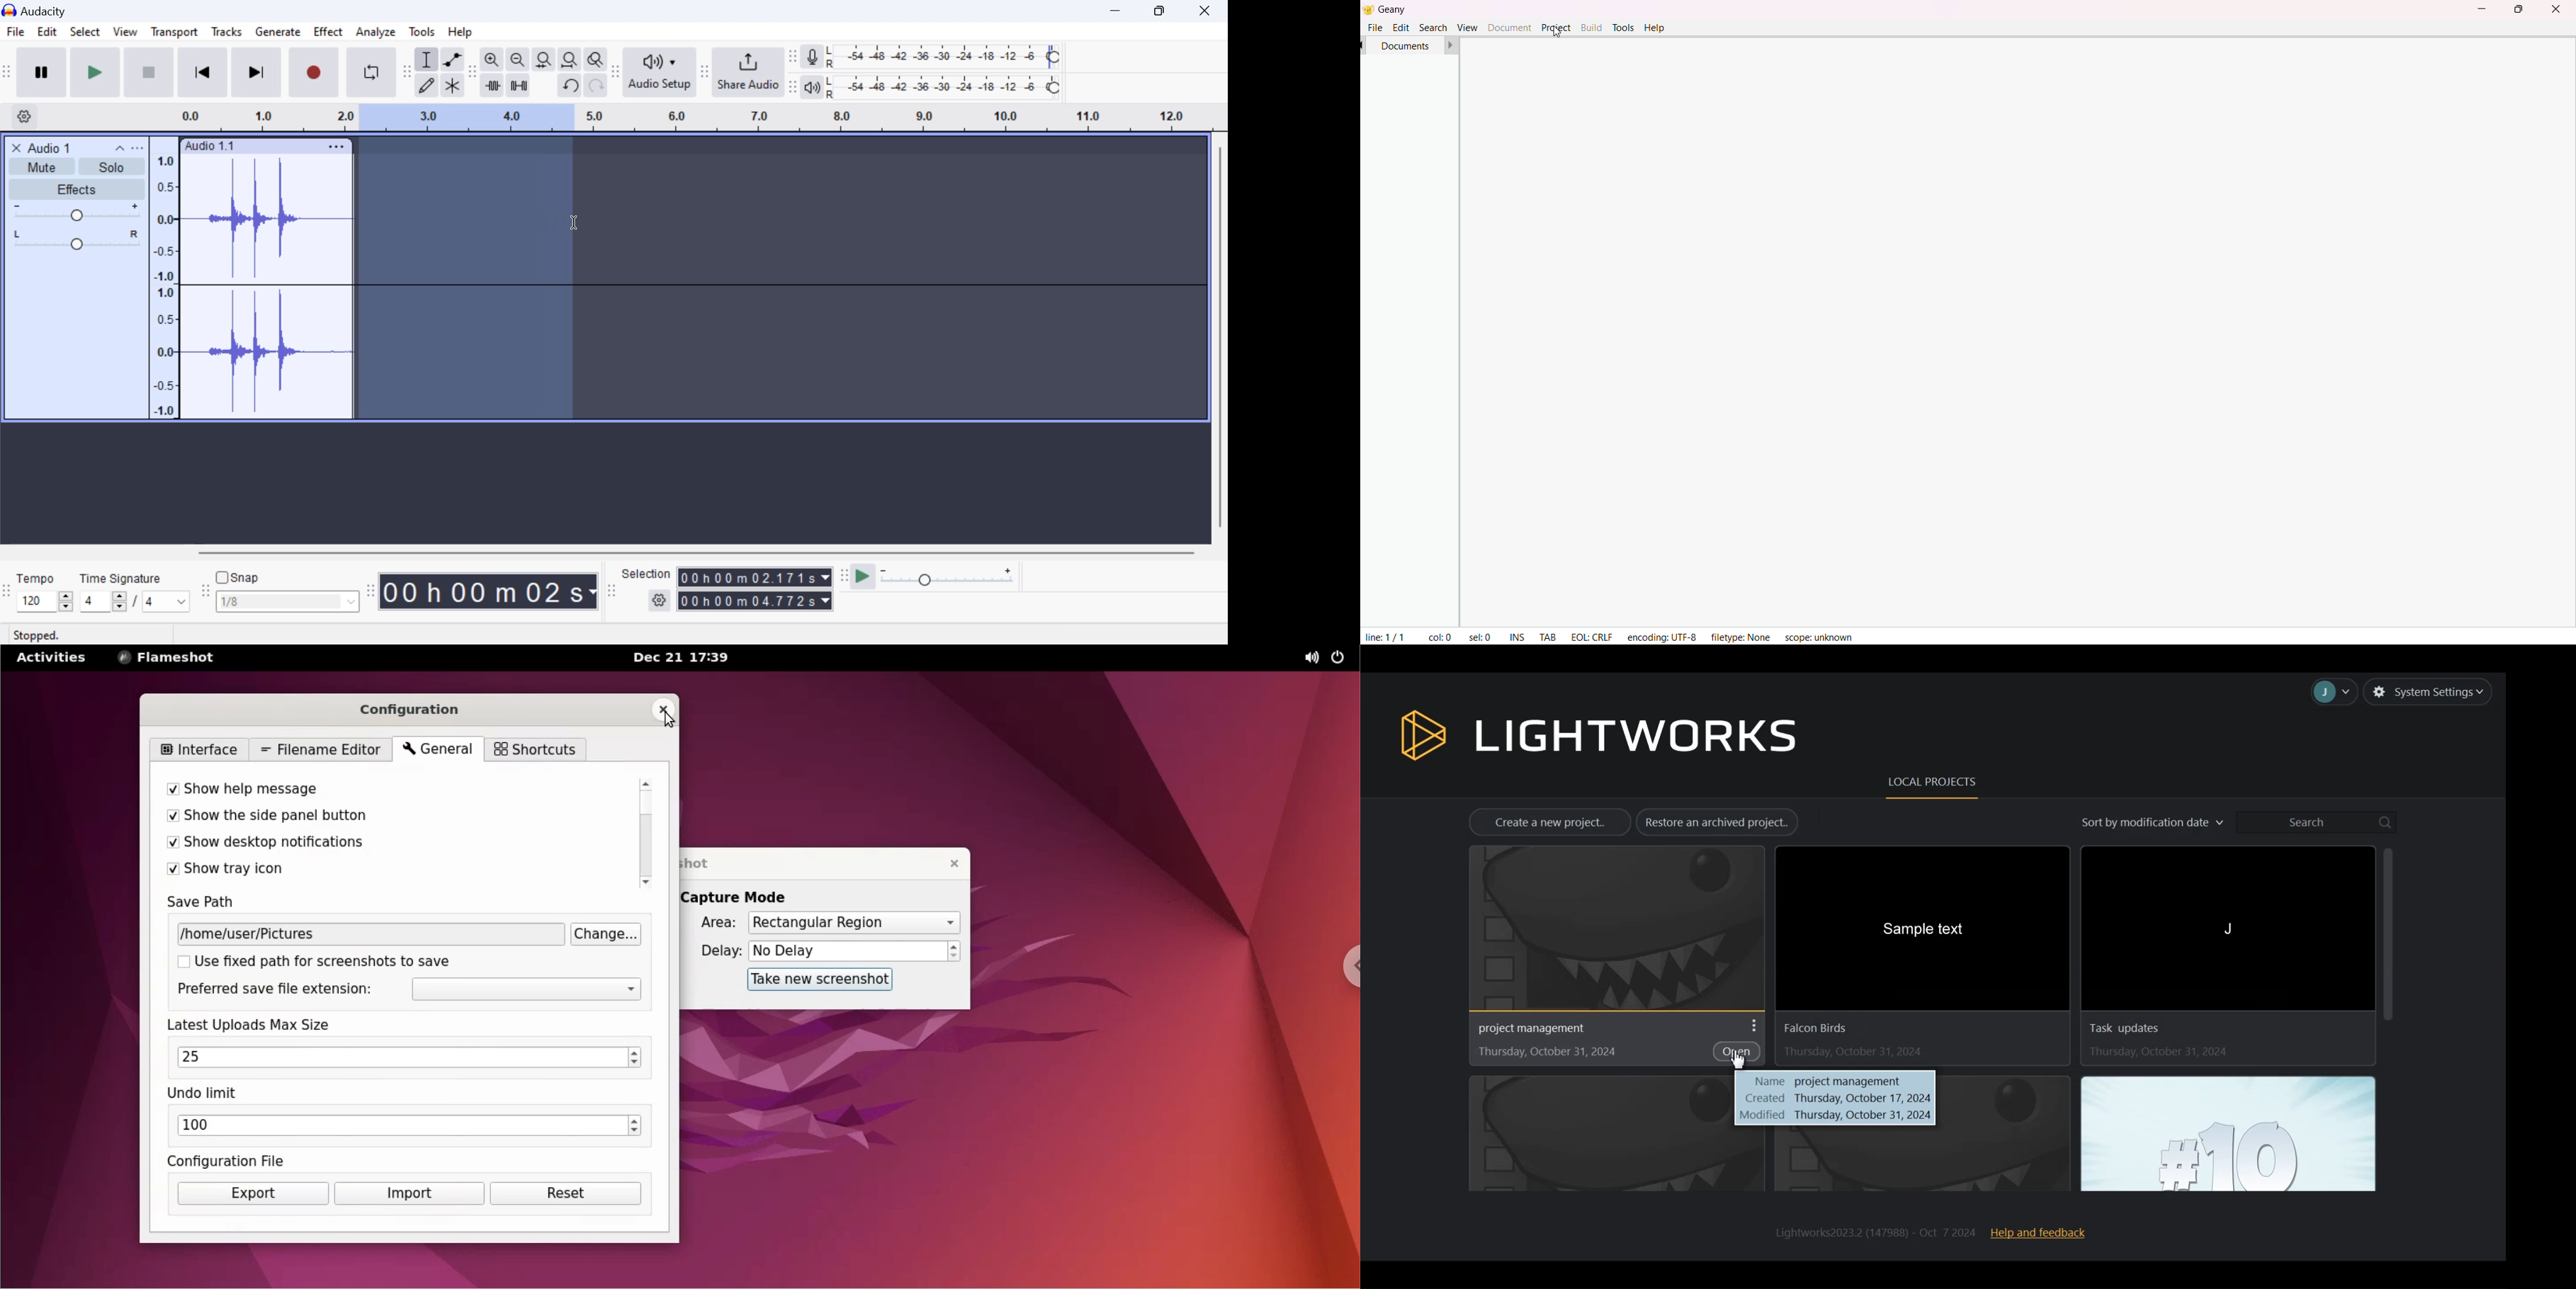 This screenshot has height=1316, width=2576. What do you see at coordinates (26, 116) in the screenshot?
I see `Settings` at bounding box center [26, 116].